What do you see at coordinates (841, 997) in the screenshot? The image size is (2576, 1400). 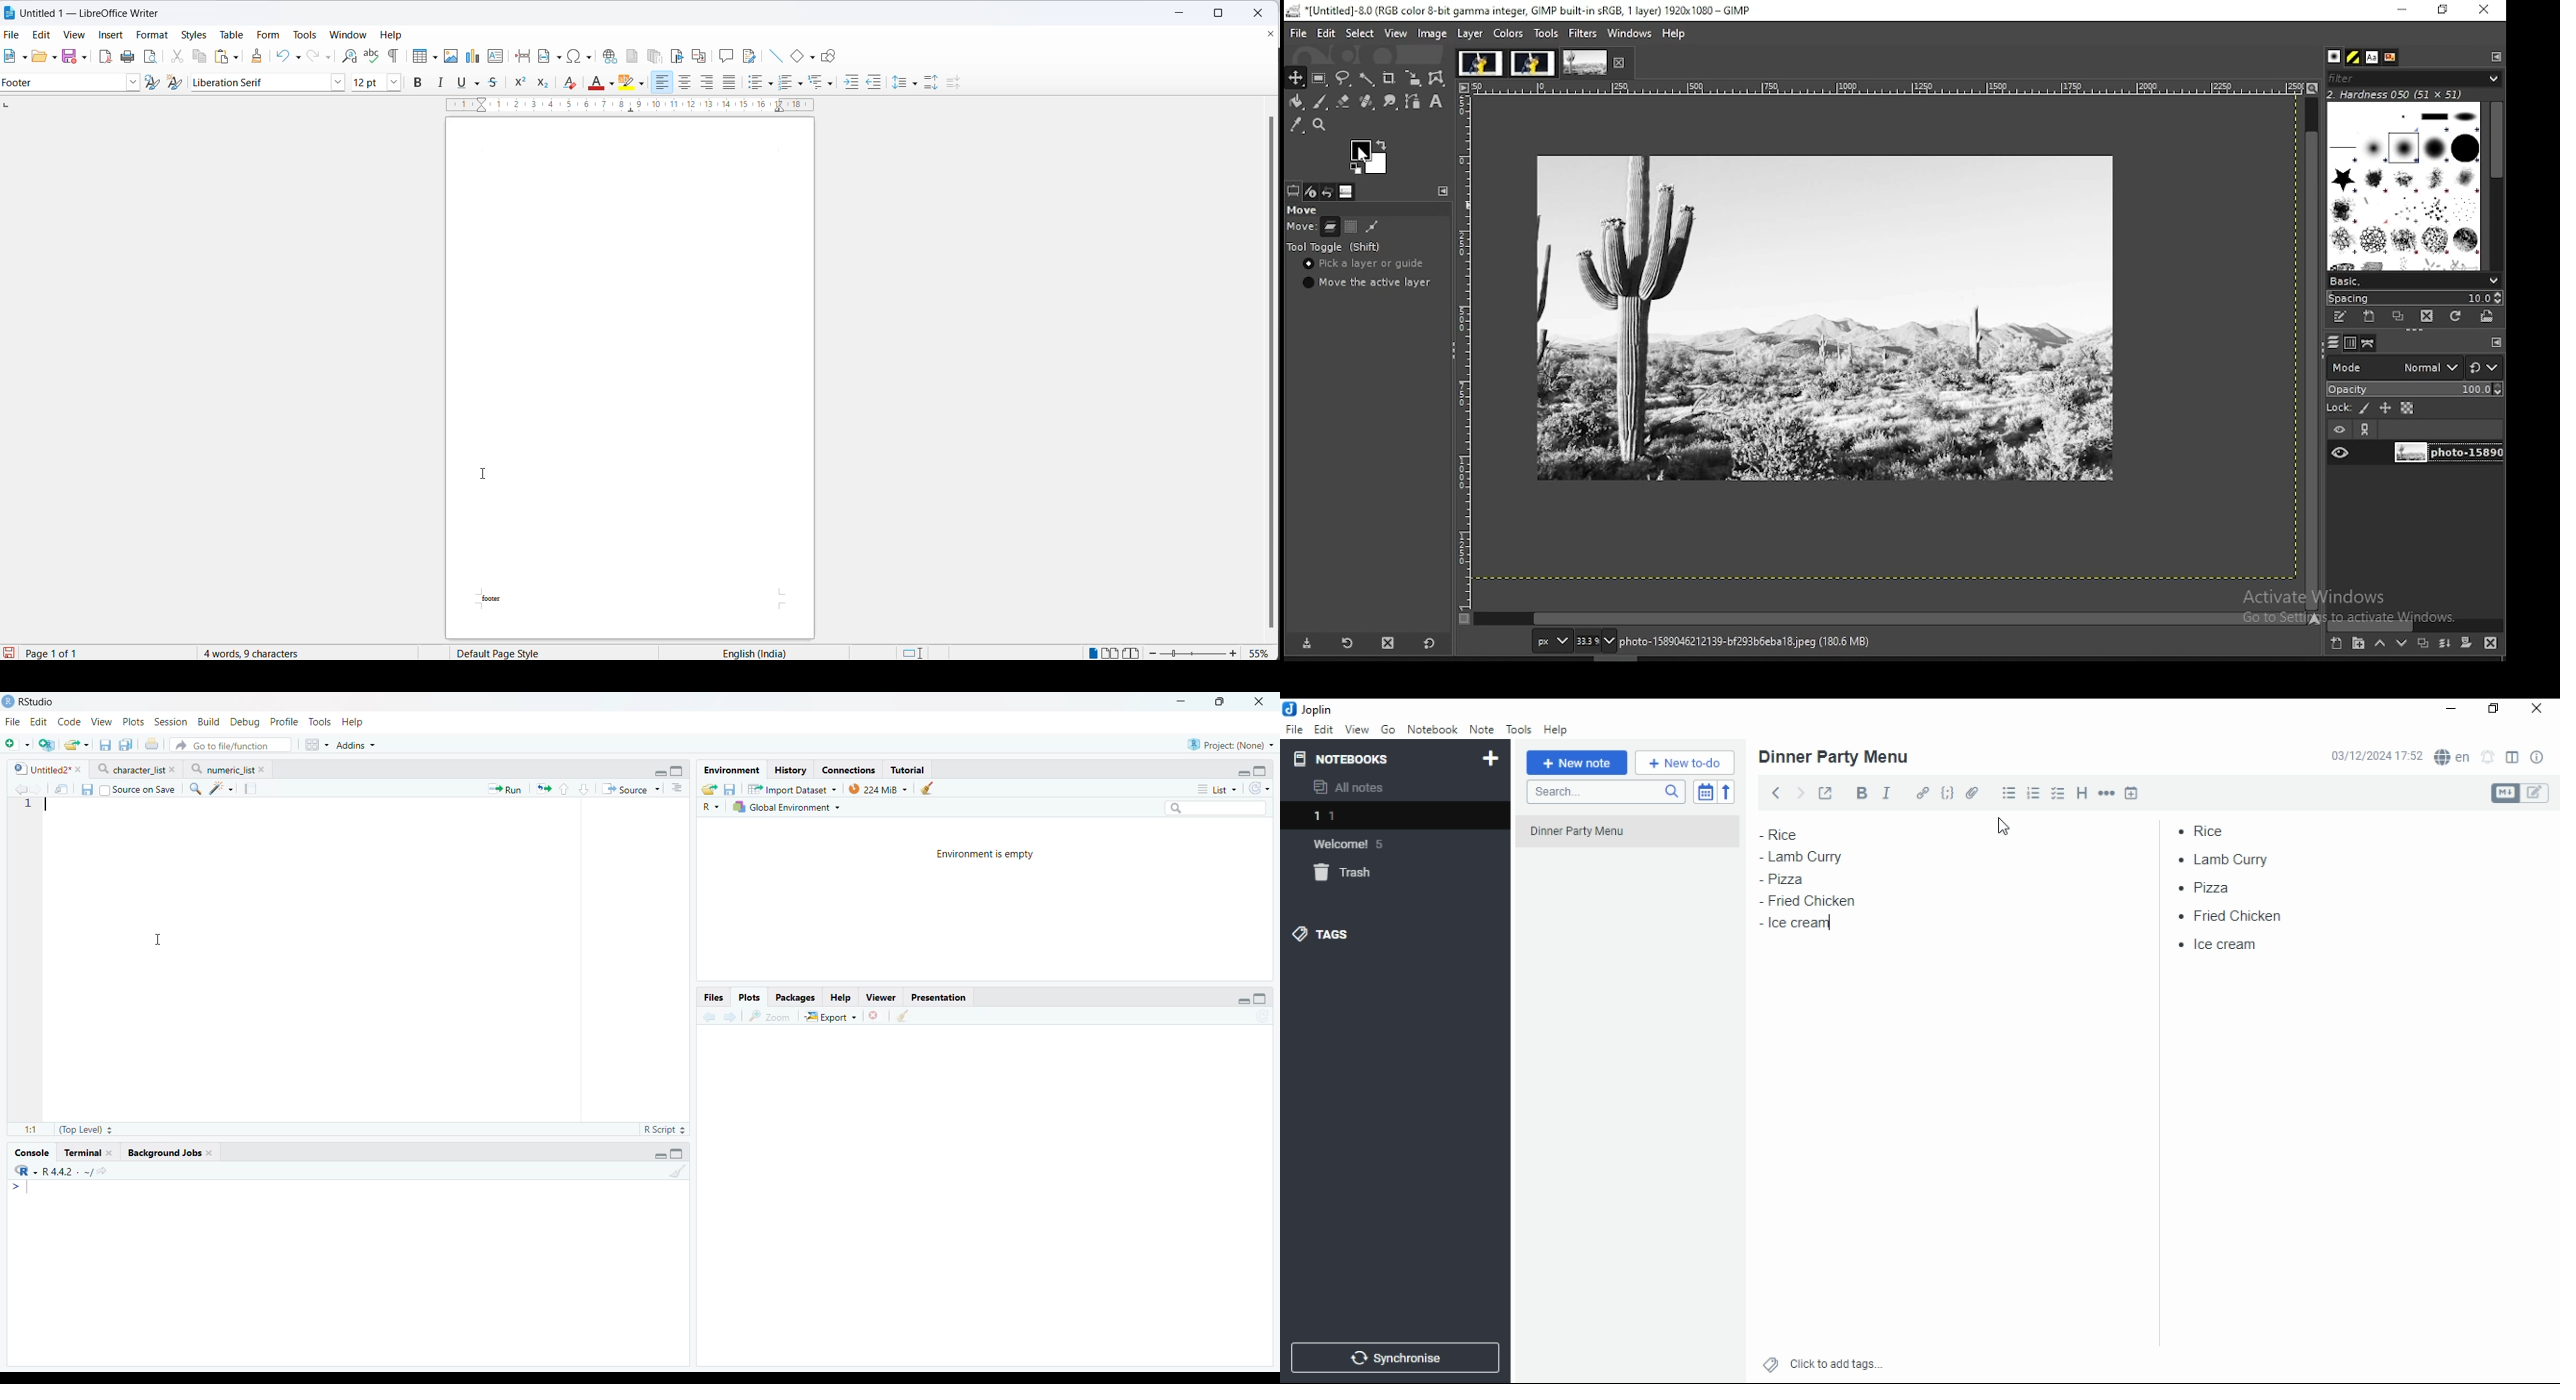 I see `Help` at bounding box center [841, 997].